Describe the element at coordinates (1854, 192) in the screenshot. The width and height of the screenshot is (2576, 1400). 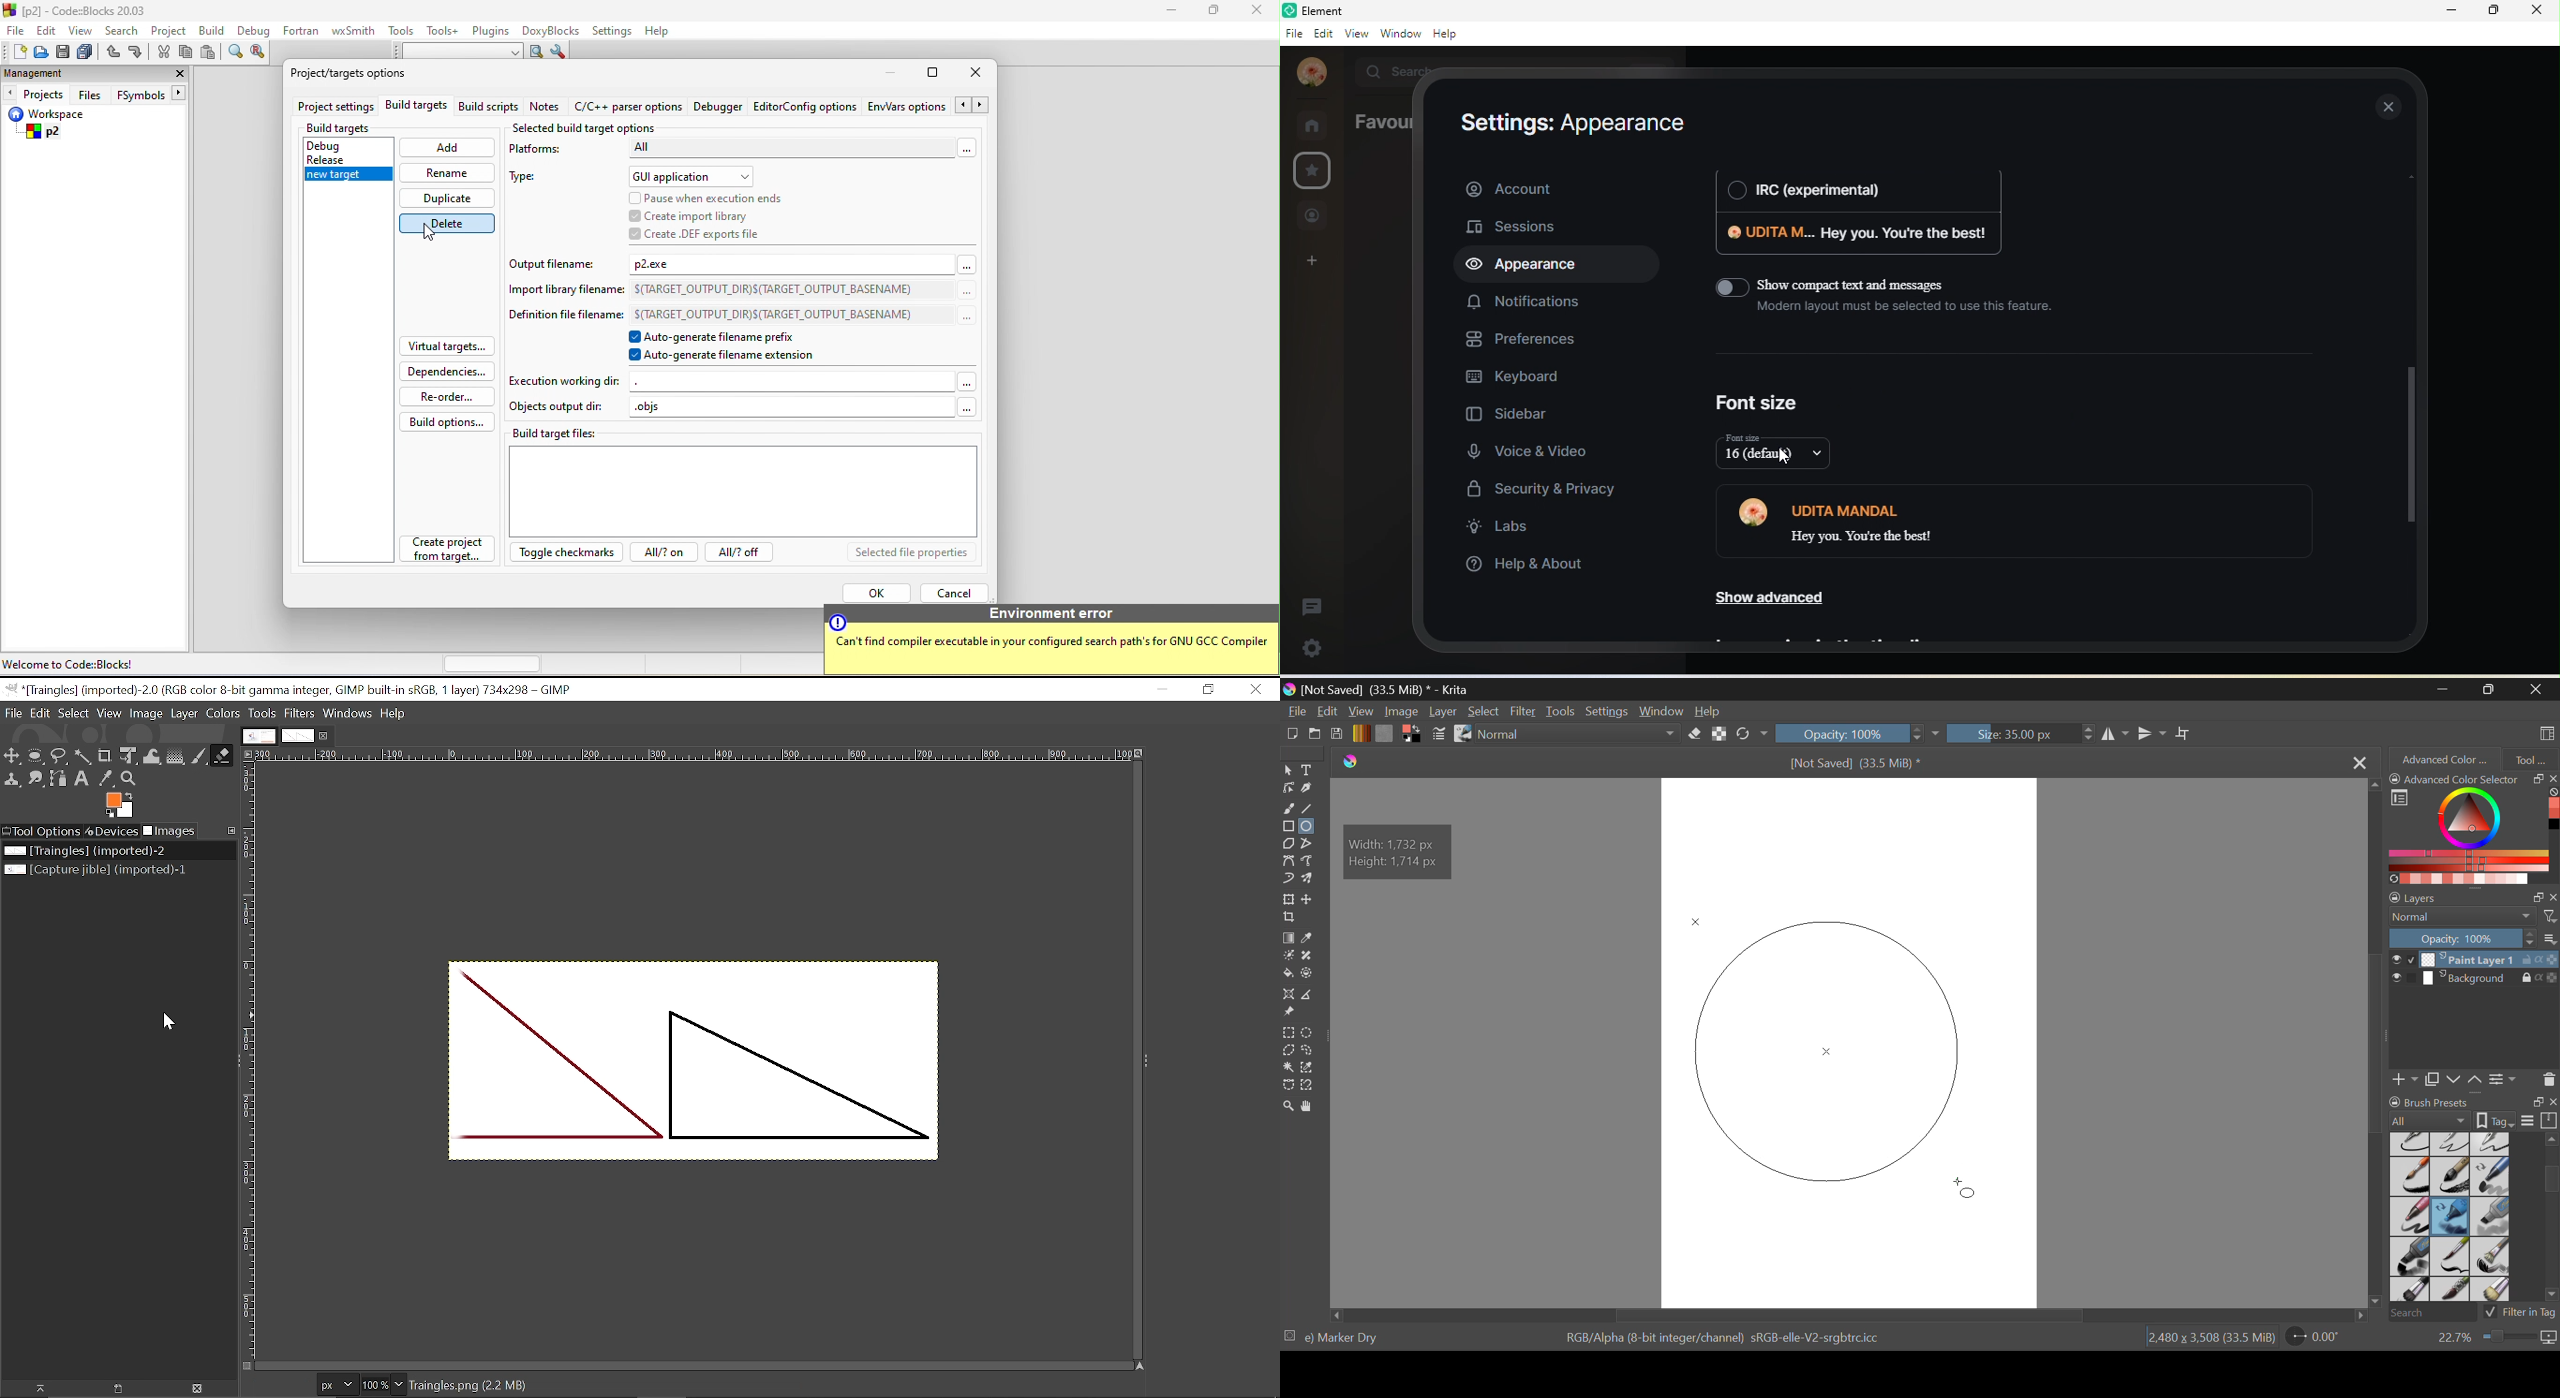
I see `irc (experimental)` at that location.